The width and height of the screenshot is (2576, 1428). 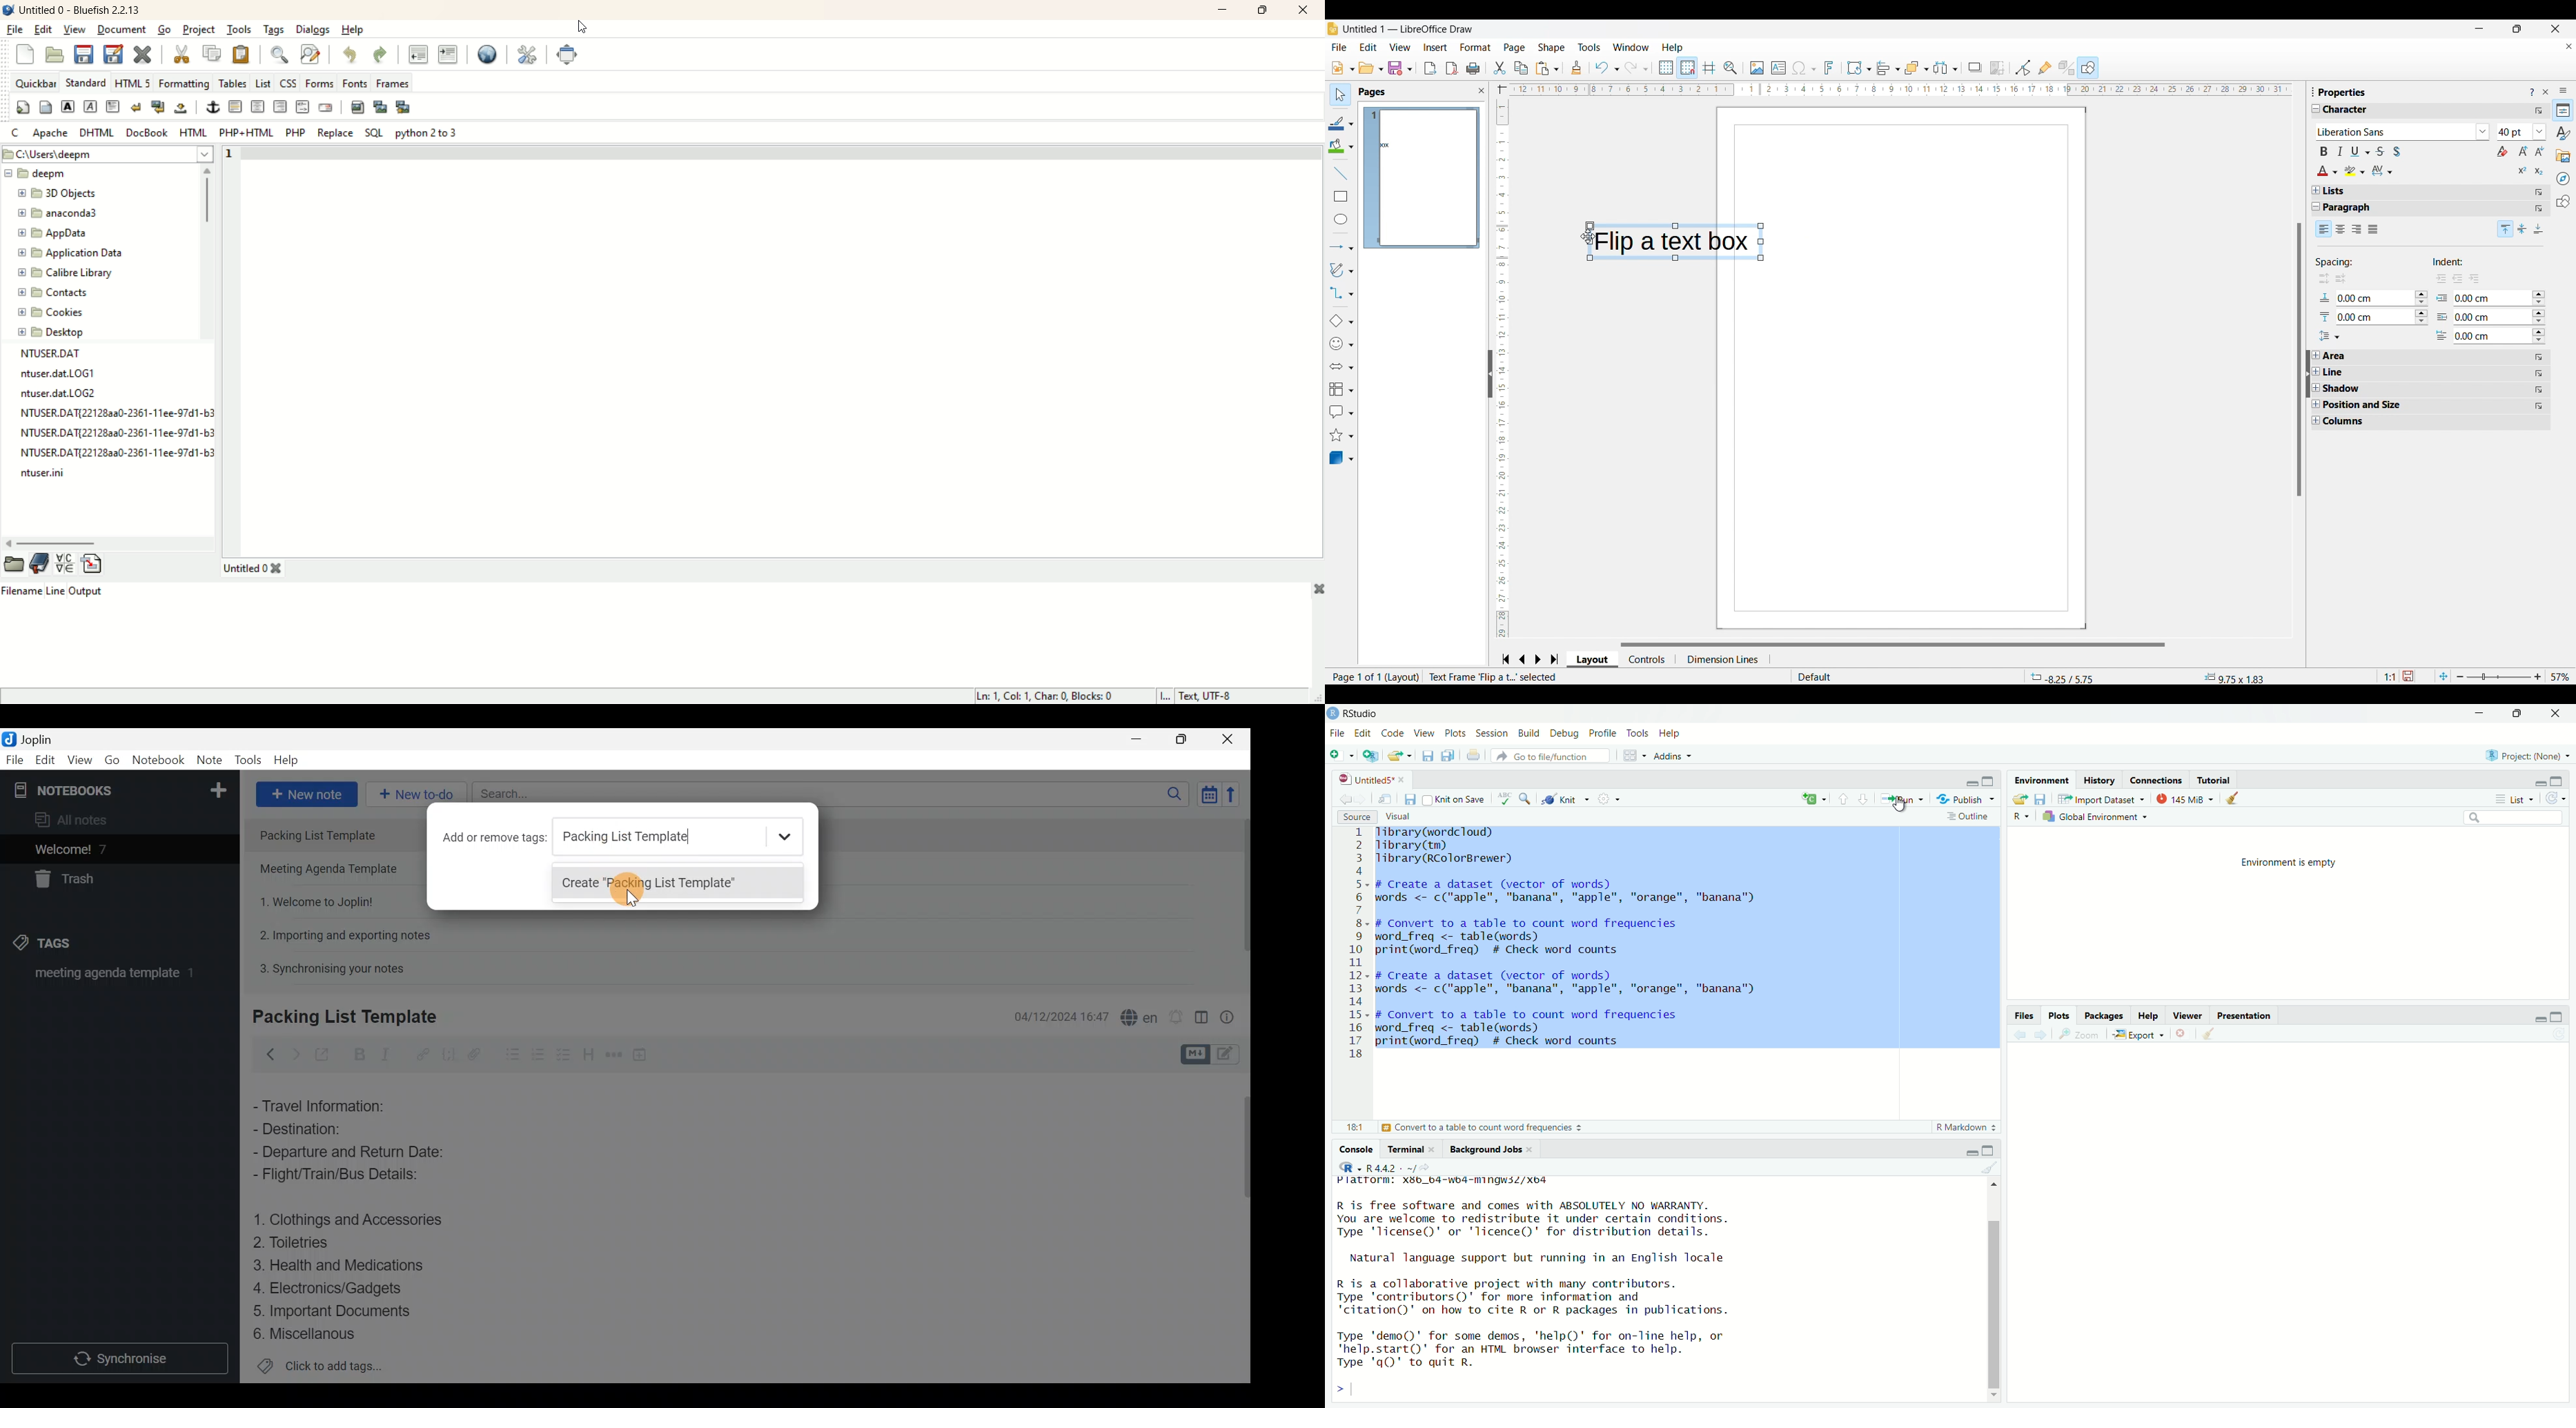 What do you see at coordinates (1186, 739) in the screenshot?
I see `Maximise` at bounding box center [1186, 739].